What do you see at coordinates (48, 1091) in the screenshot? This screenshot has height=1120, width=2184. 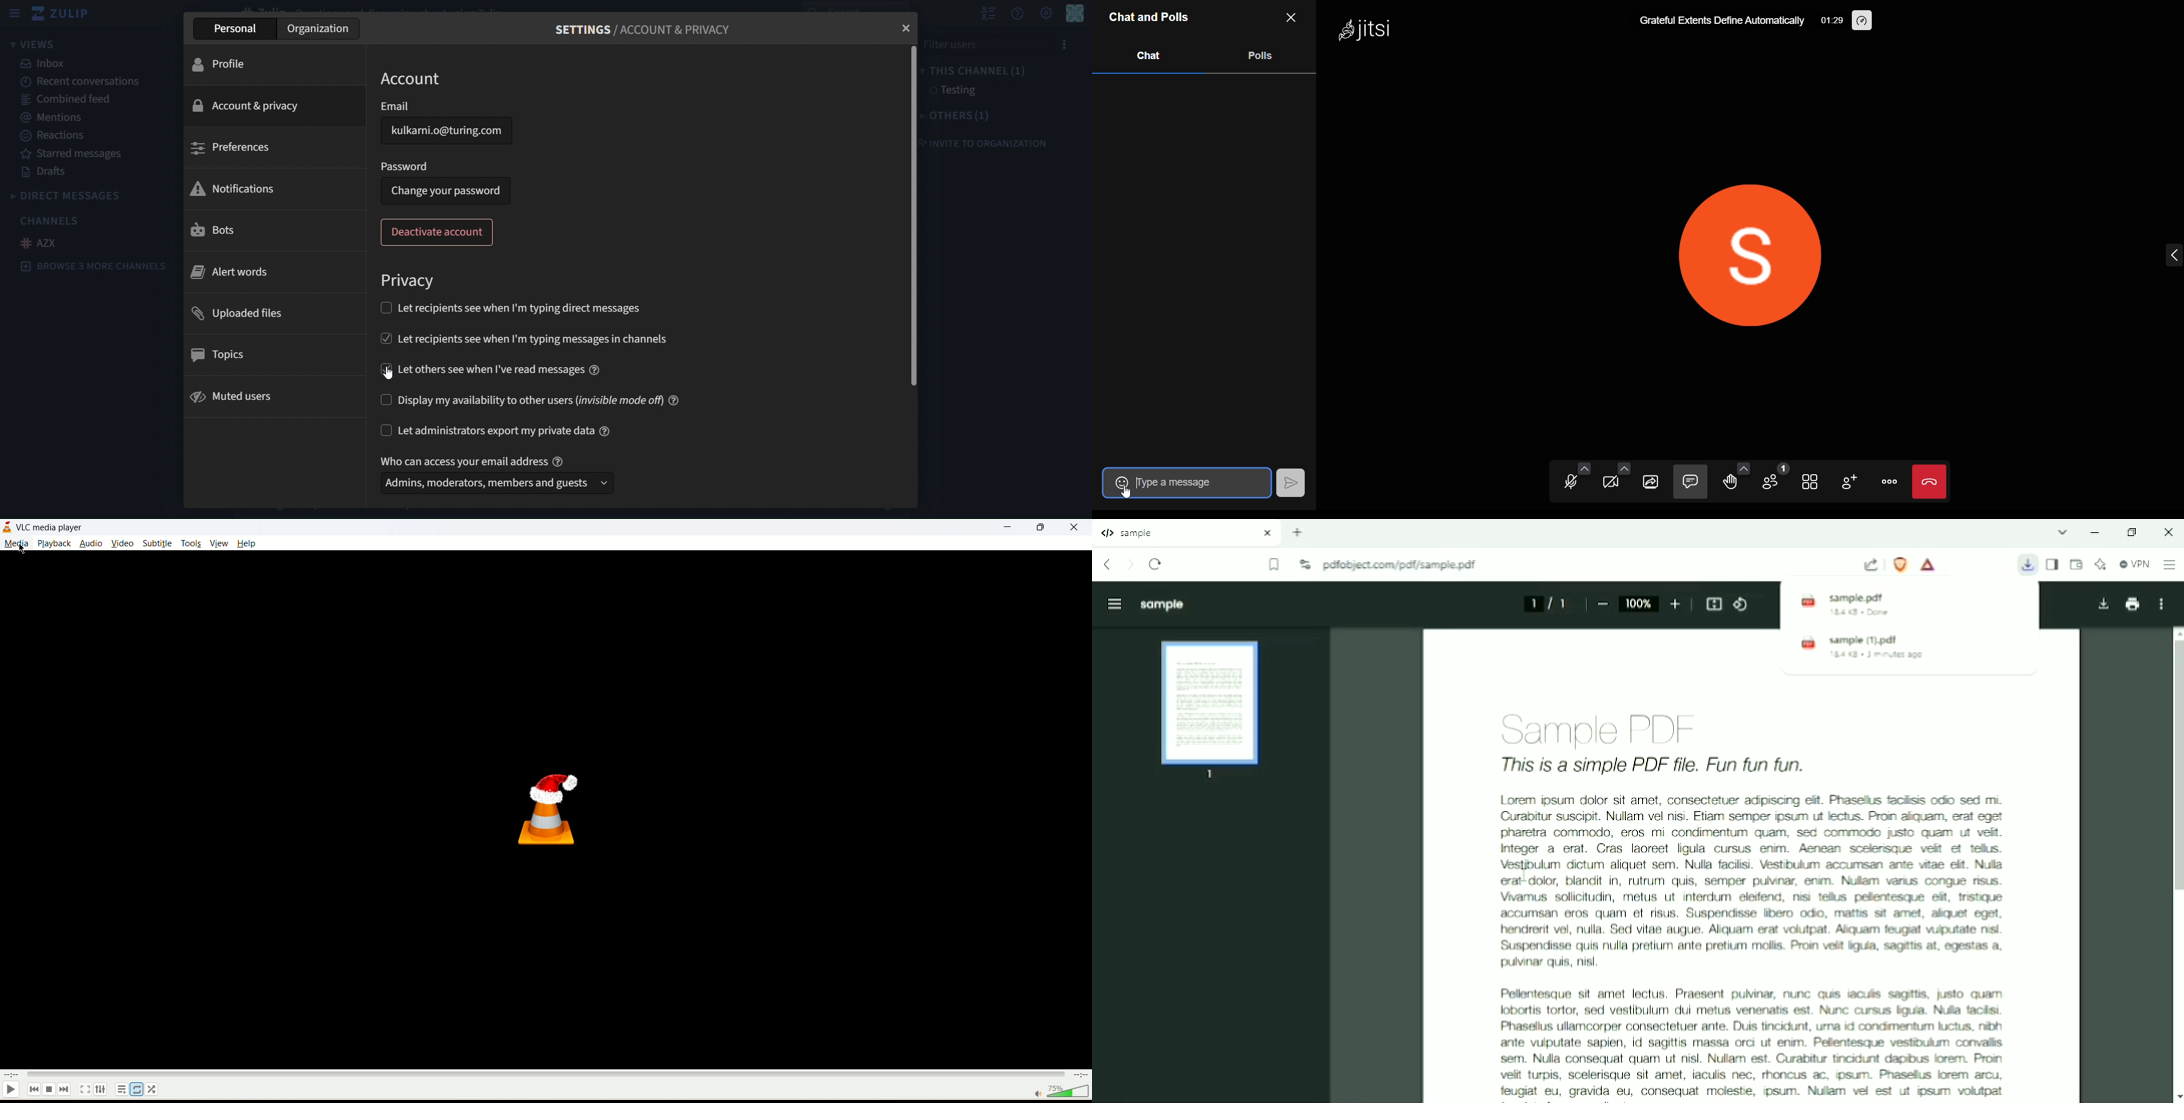 I see `stop` at bounding box center [48, 1091].